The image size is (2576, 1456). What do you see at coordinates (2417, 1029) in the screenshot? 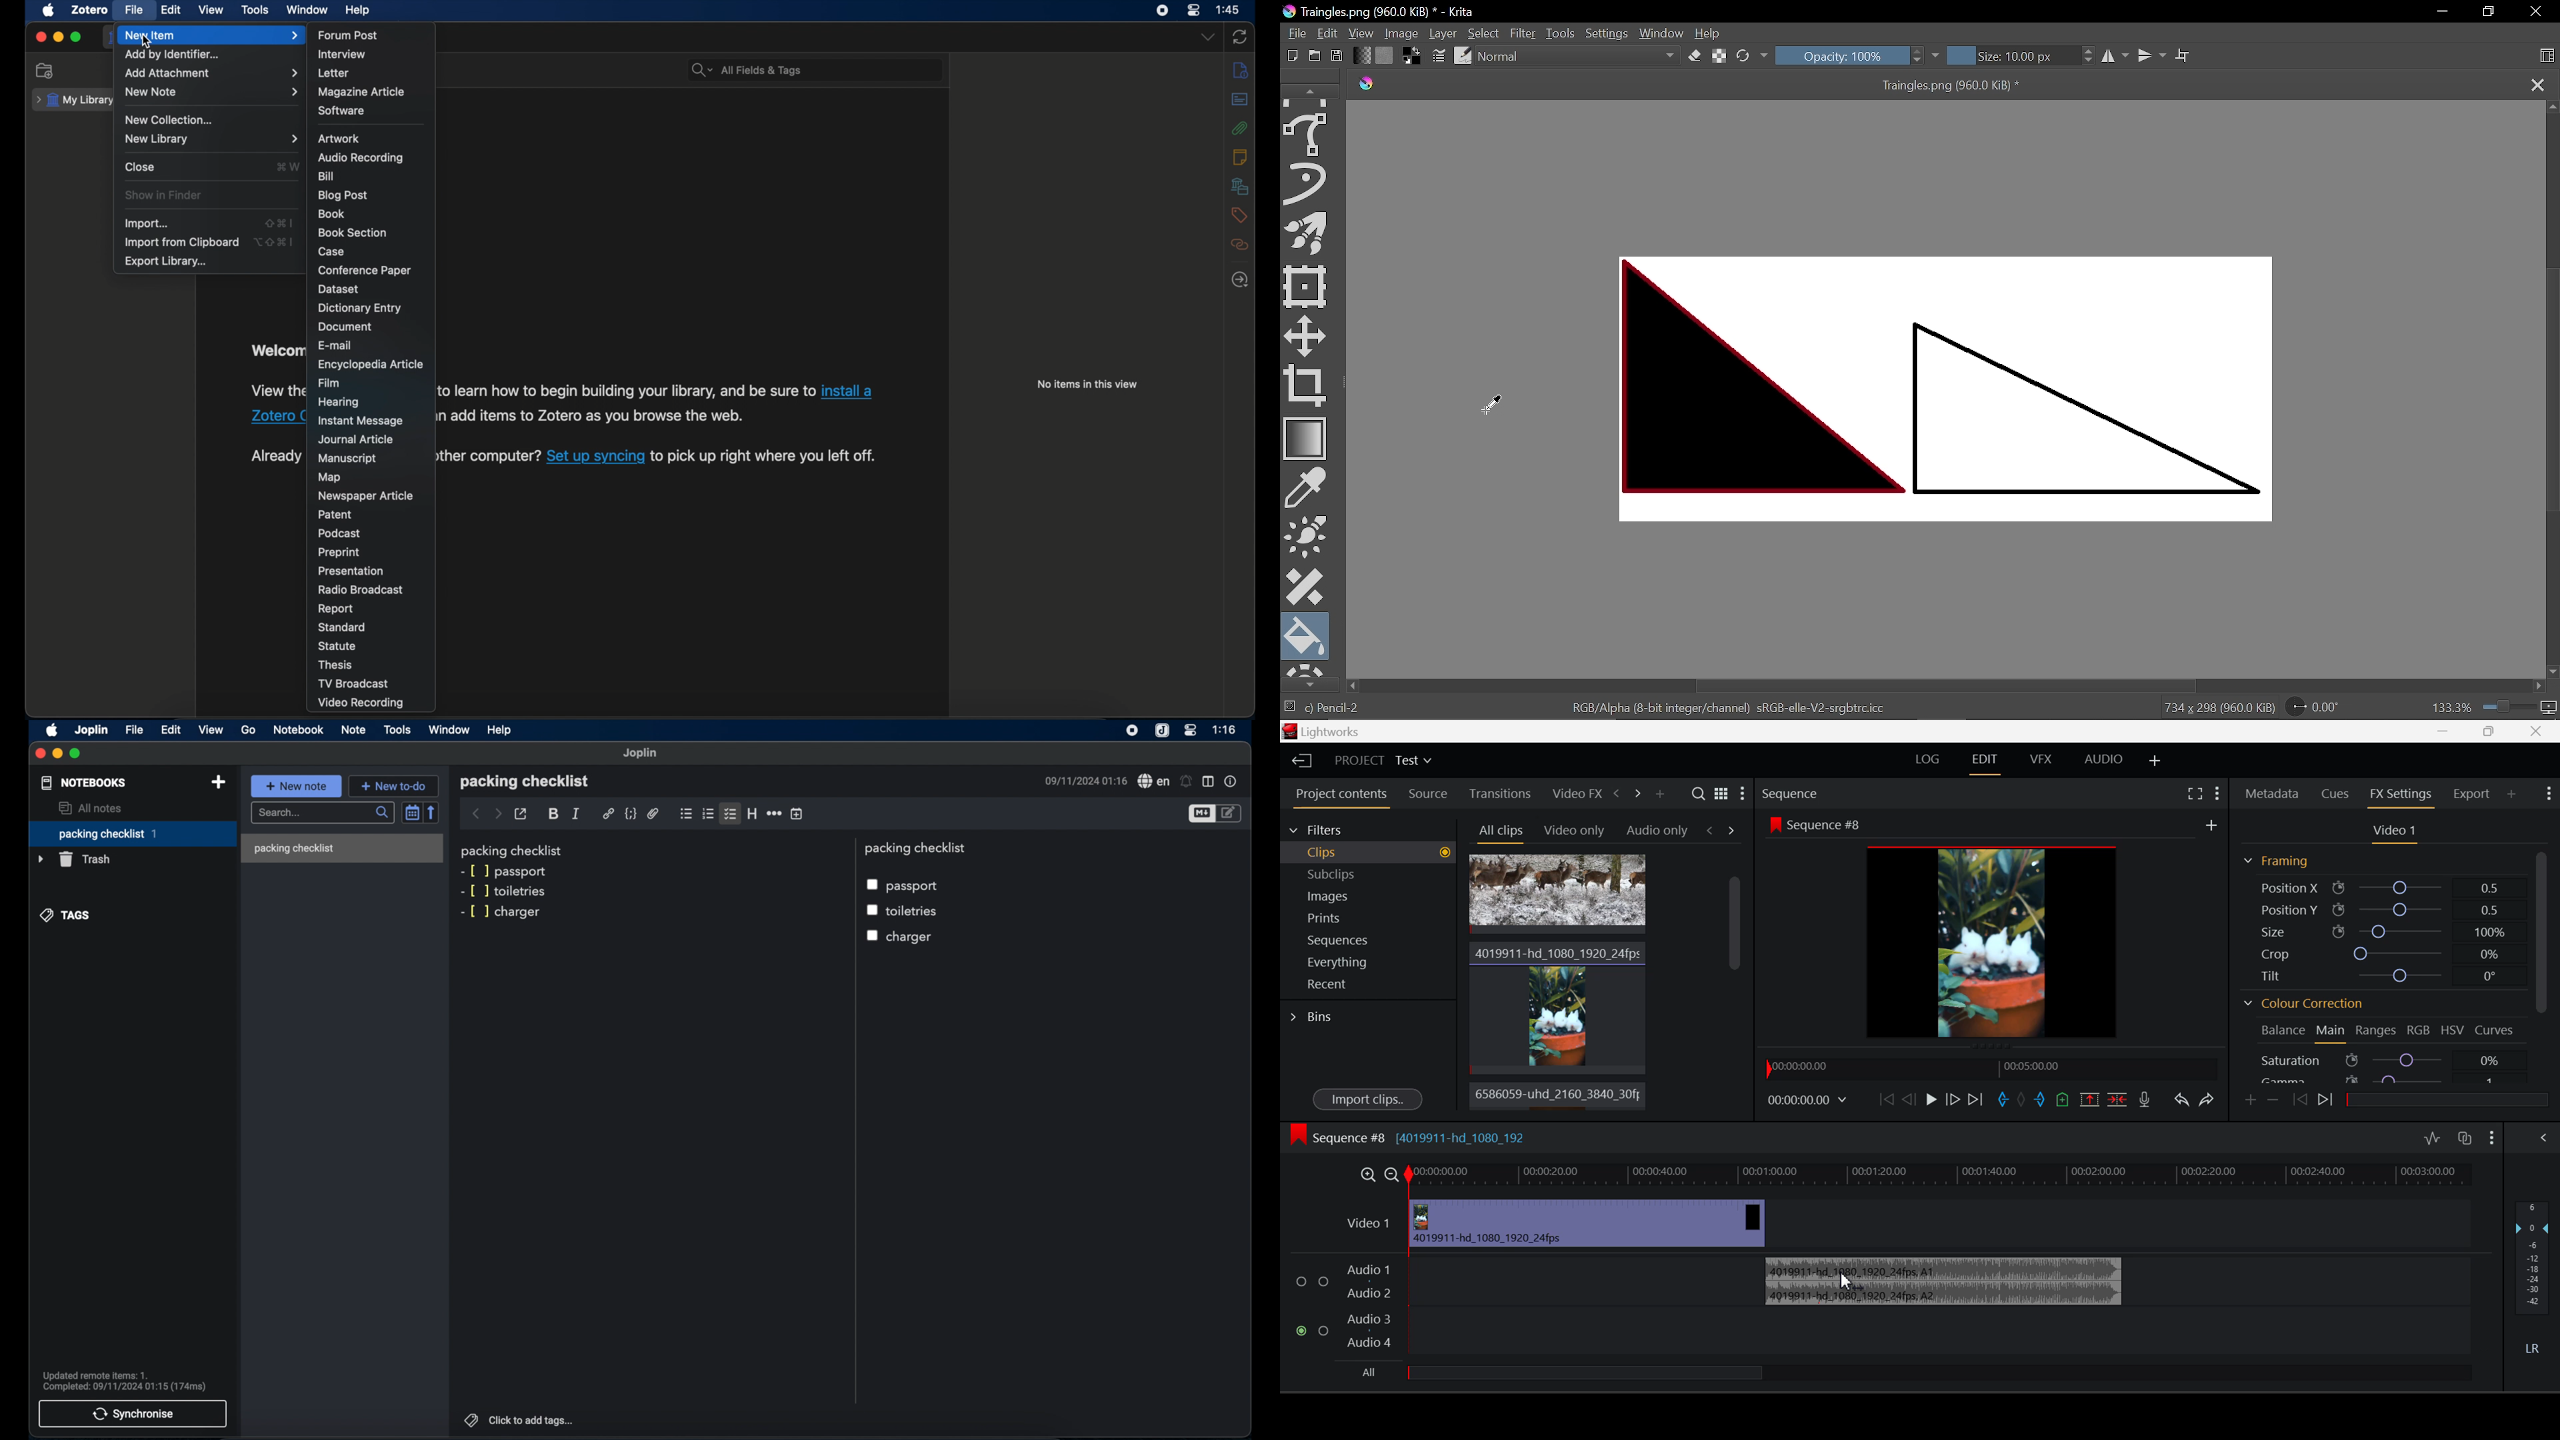
I see `RGB` at bounding box center [2417, 1029].